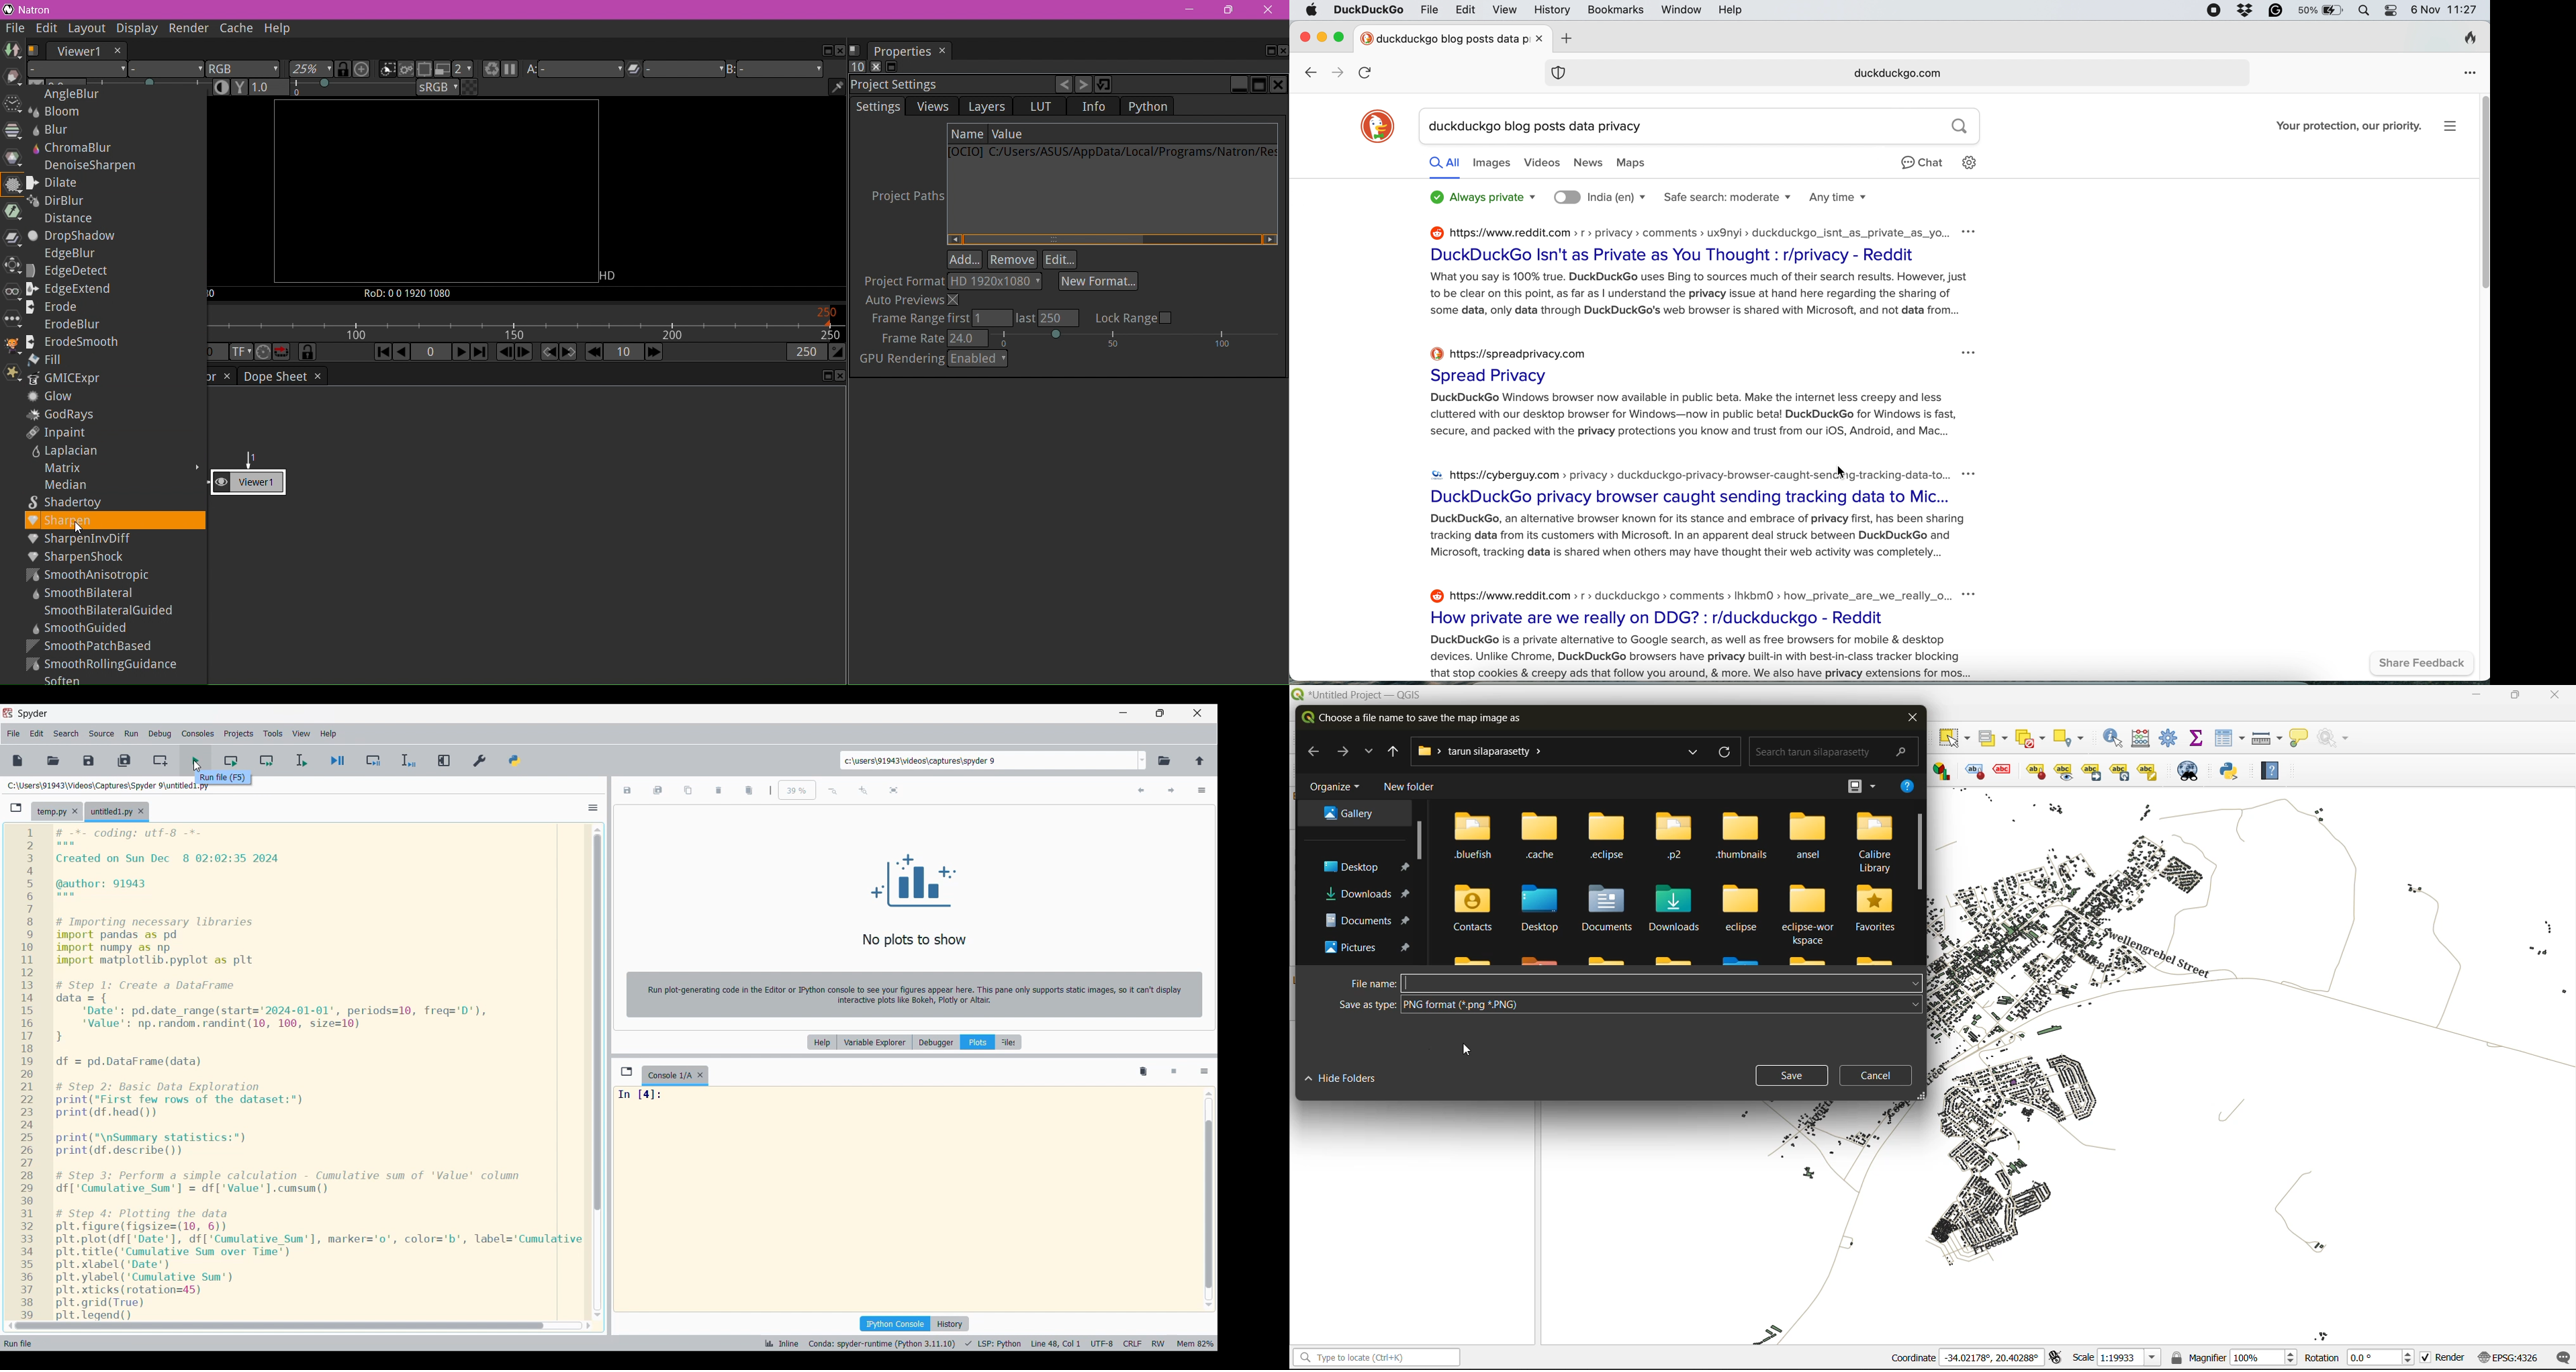 This screenshot has height=1372, width=2576. I want to click on control center, so click(2391, 11).